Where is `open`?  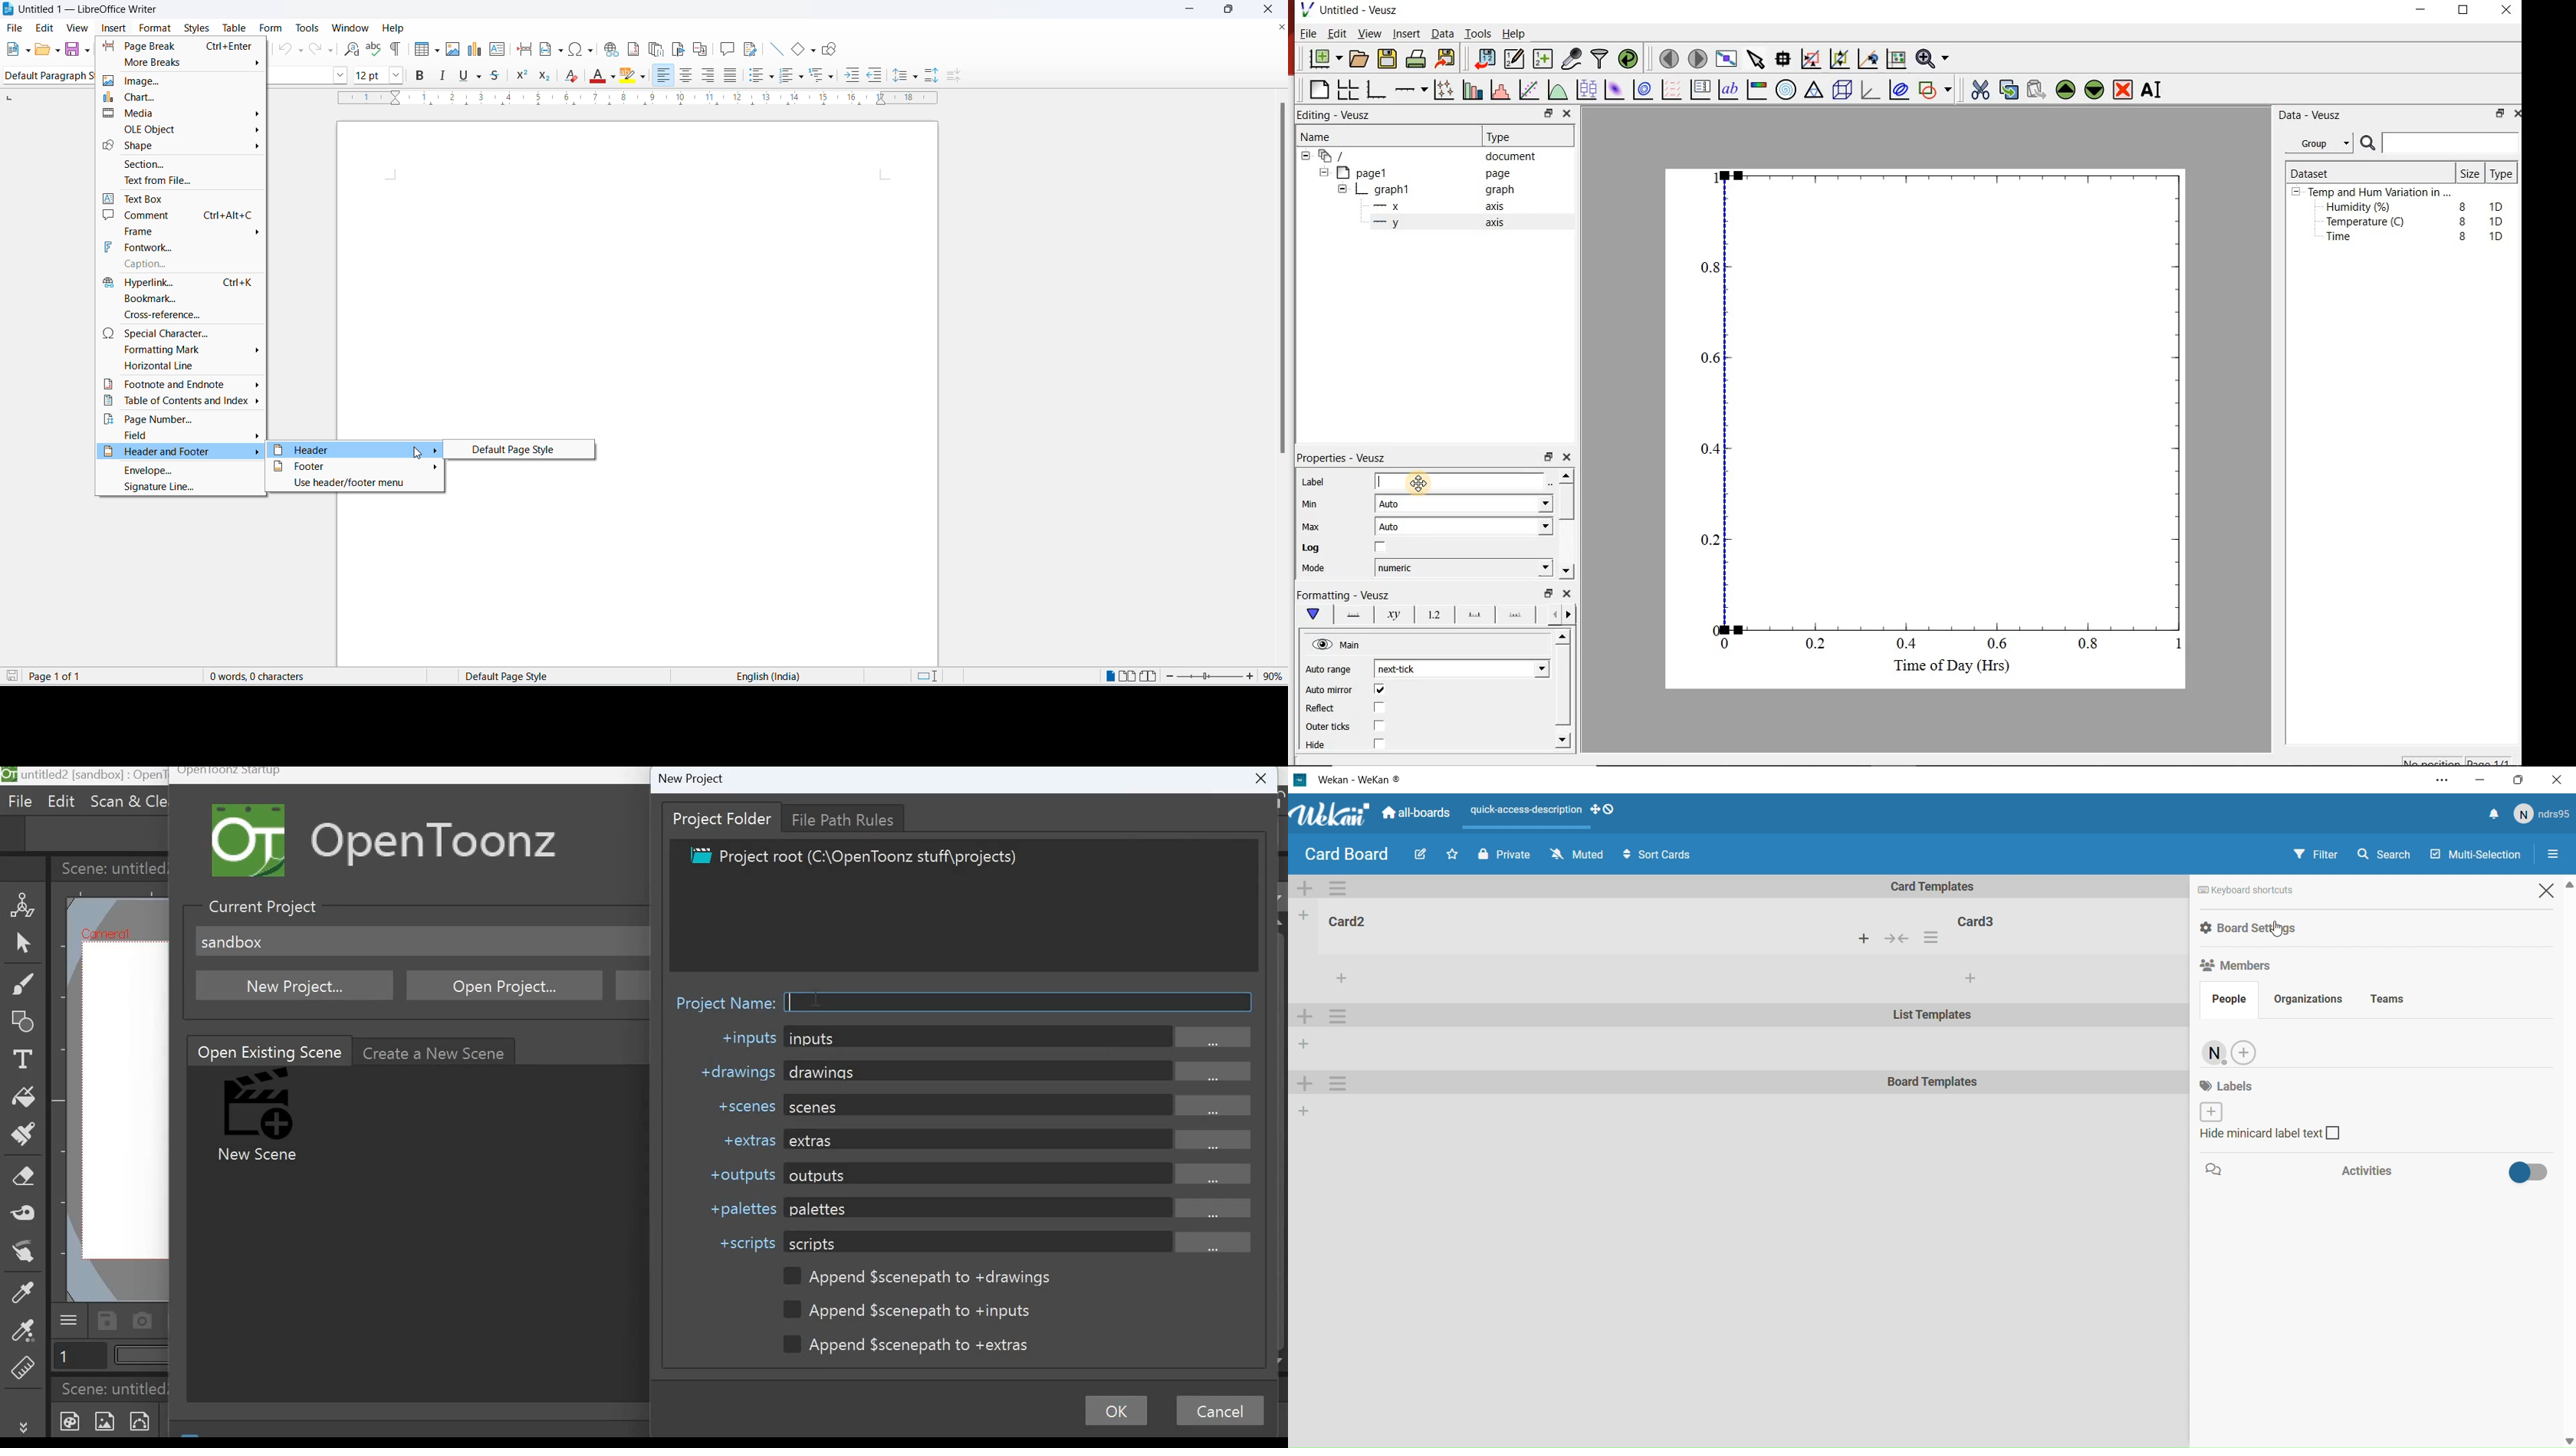
open is located at coordinates (42, 50).